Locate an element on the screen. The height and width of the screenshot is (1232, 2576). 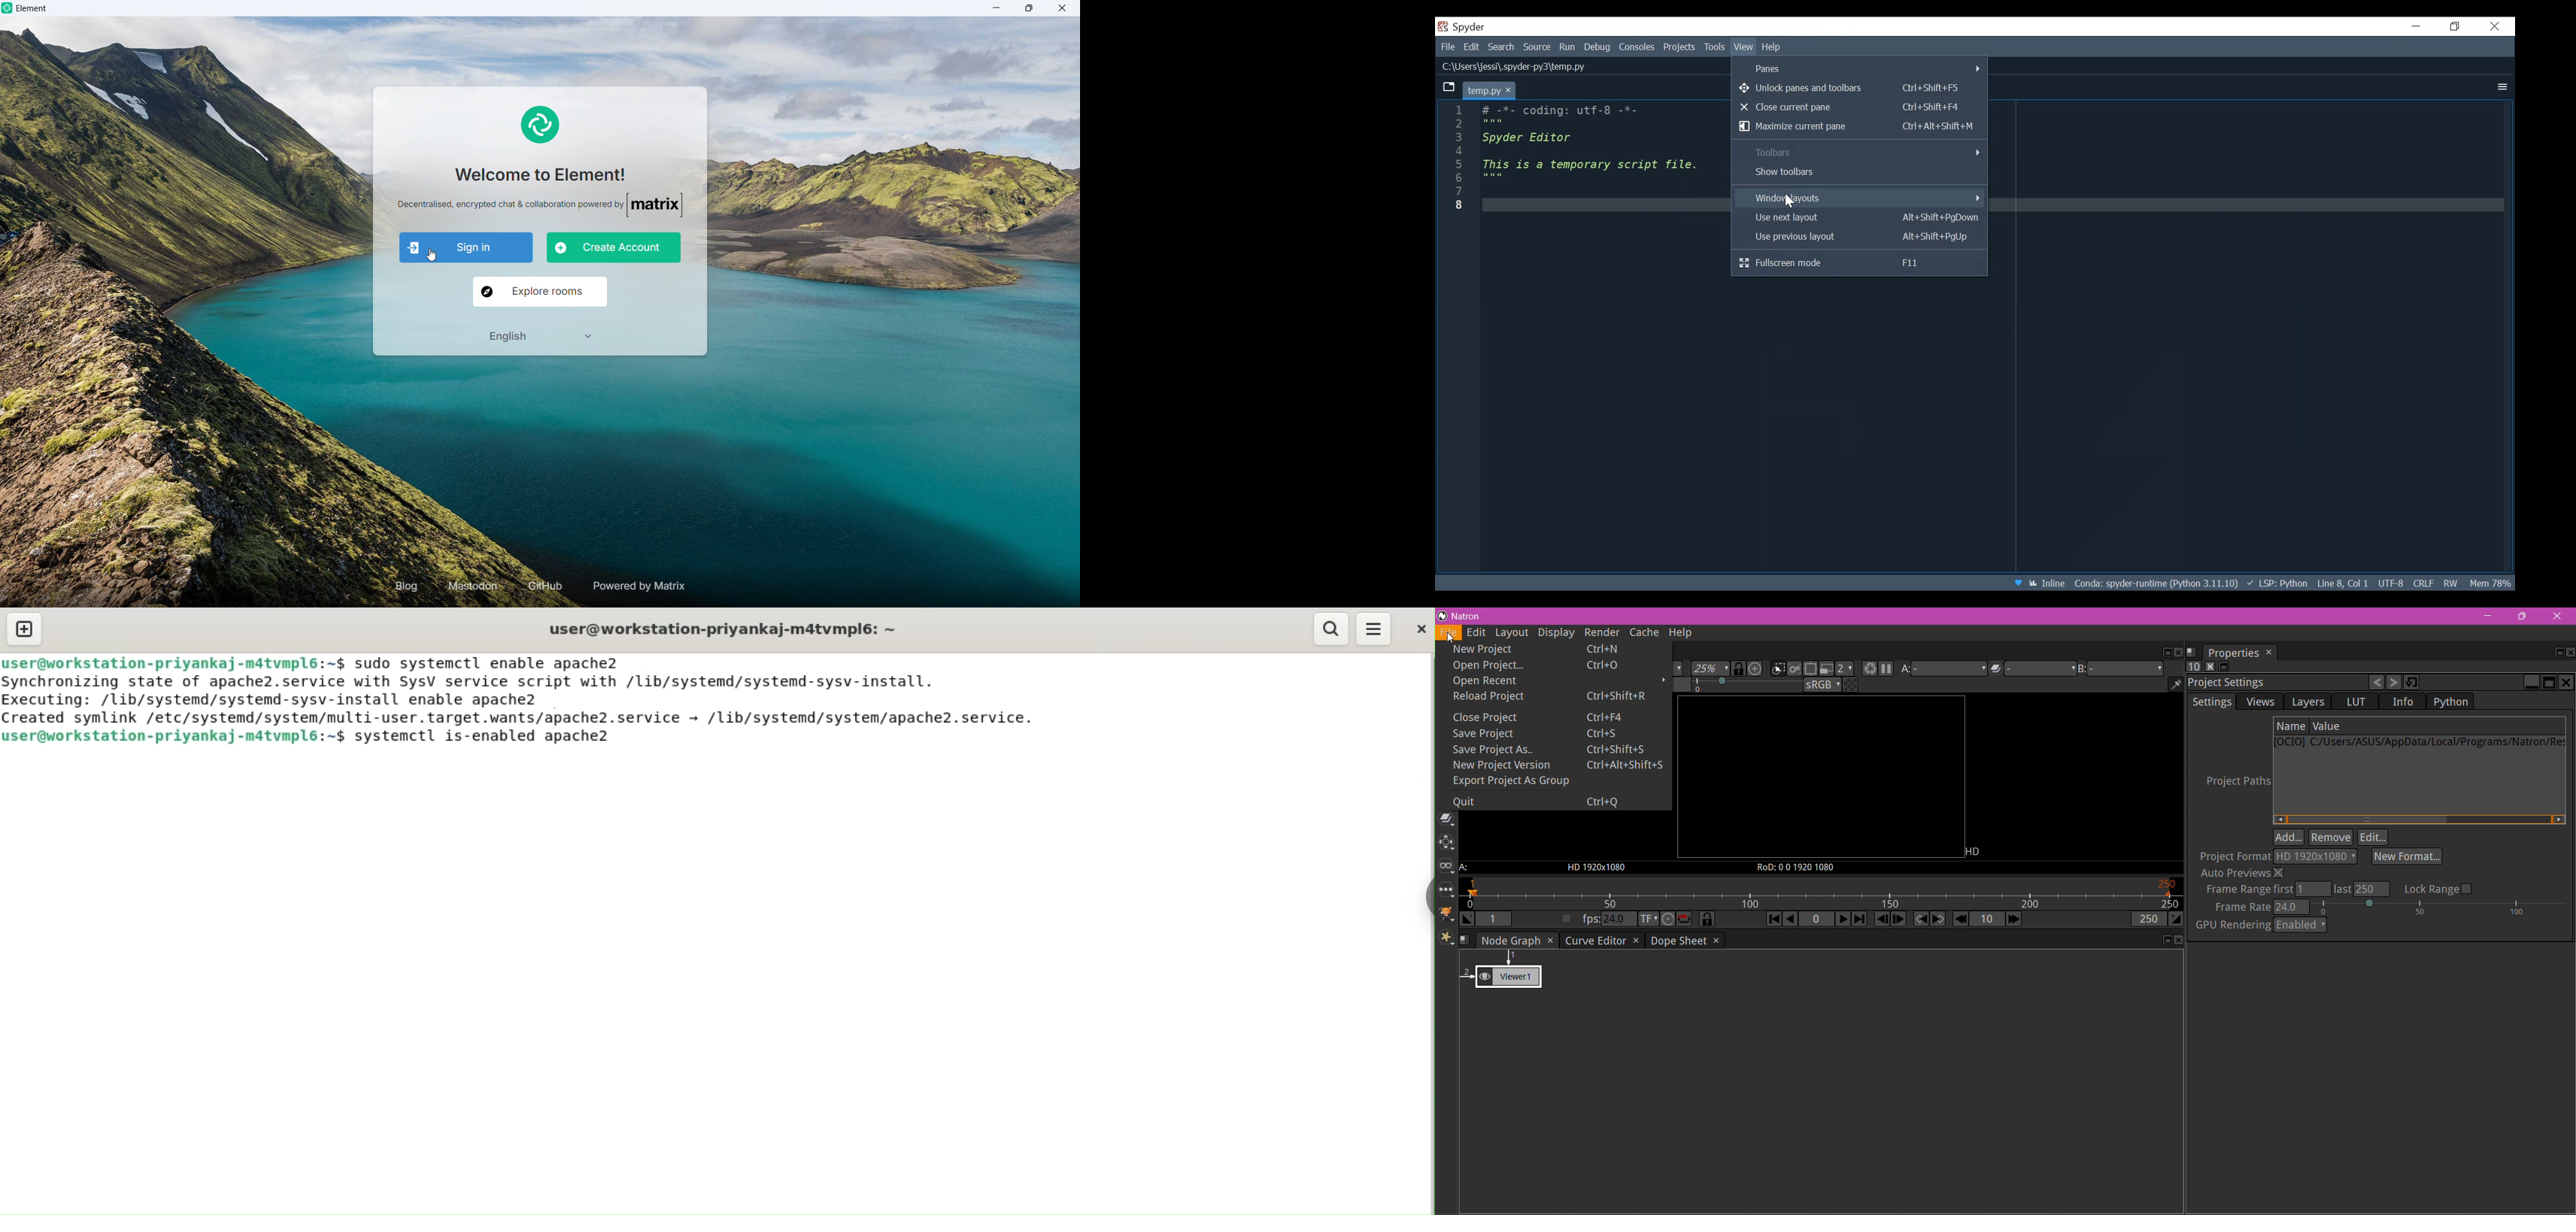
element logo is located at coordinates (8, 8).